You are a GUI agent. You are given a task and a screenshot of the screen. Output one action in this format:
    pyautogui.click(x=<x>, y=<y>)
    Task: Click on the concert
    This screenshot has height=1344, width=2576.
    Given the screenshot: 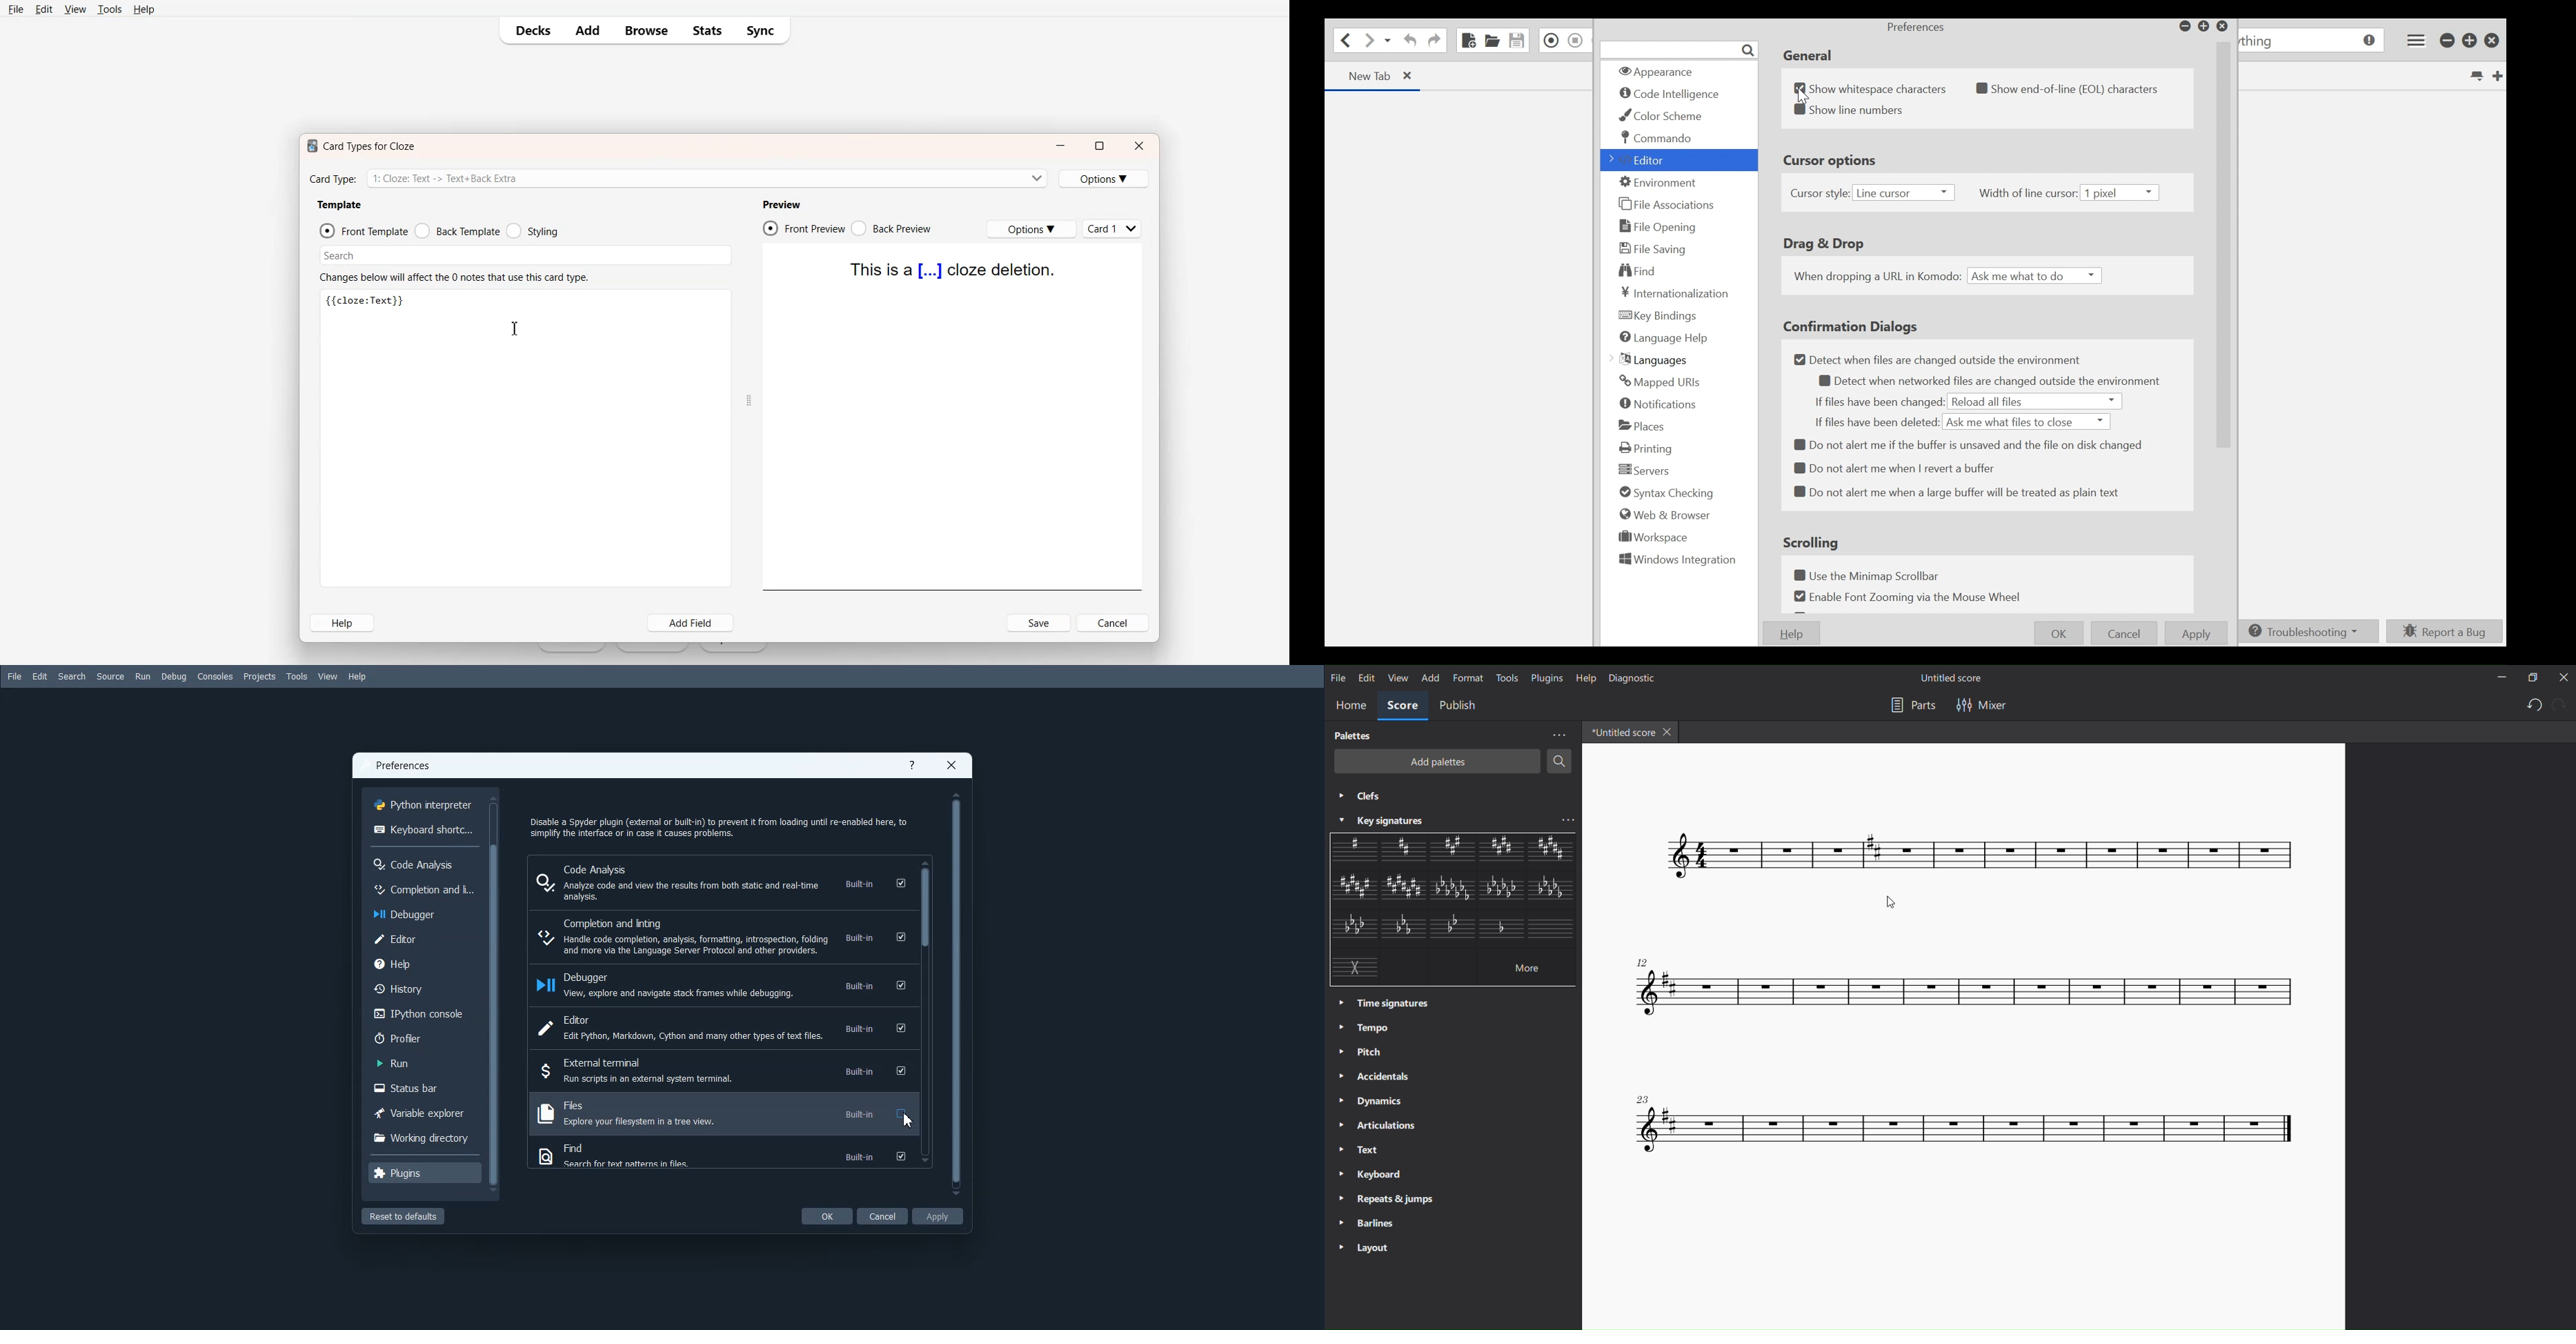 What is the action you would take?
    pyautogui.click(x=1965, y=1130)
    